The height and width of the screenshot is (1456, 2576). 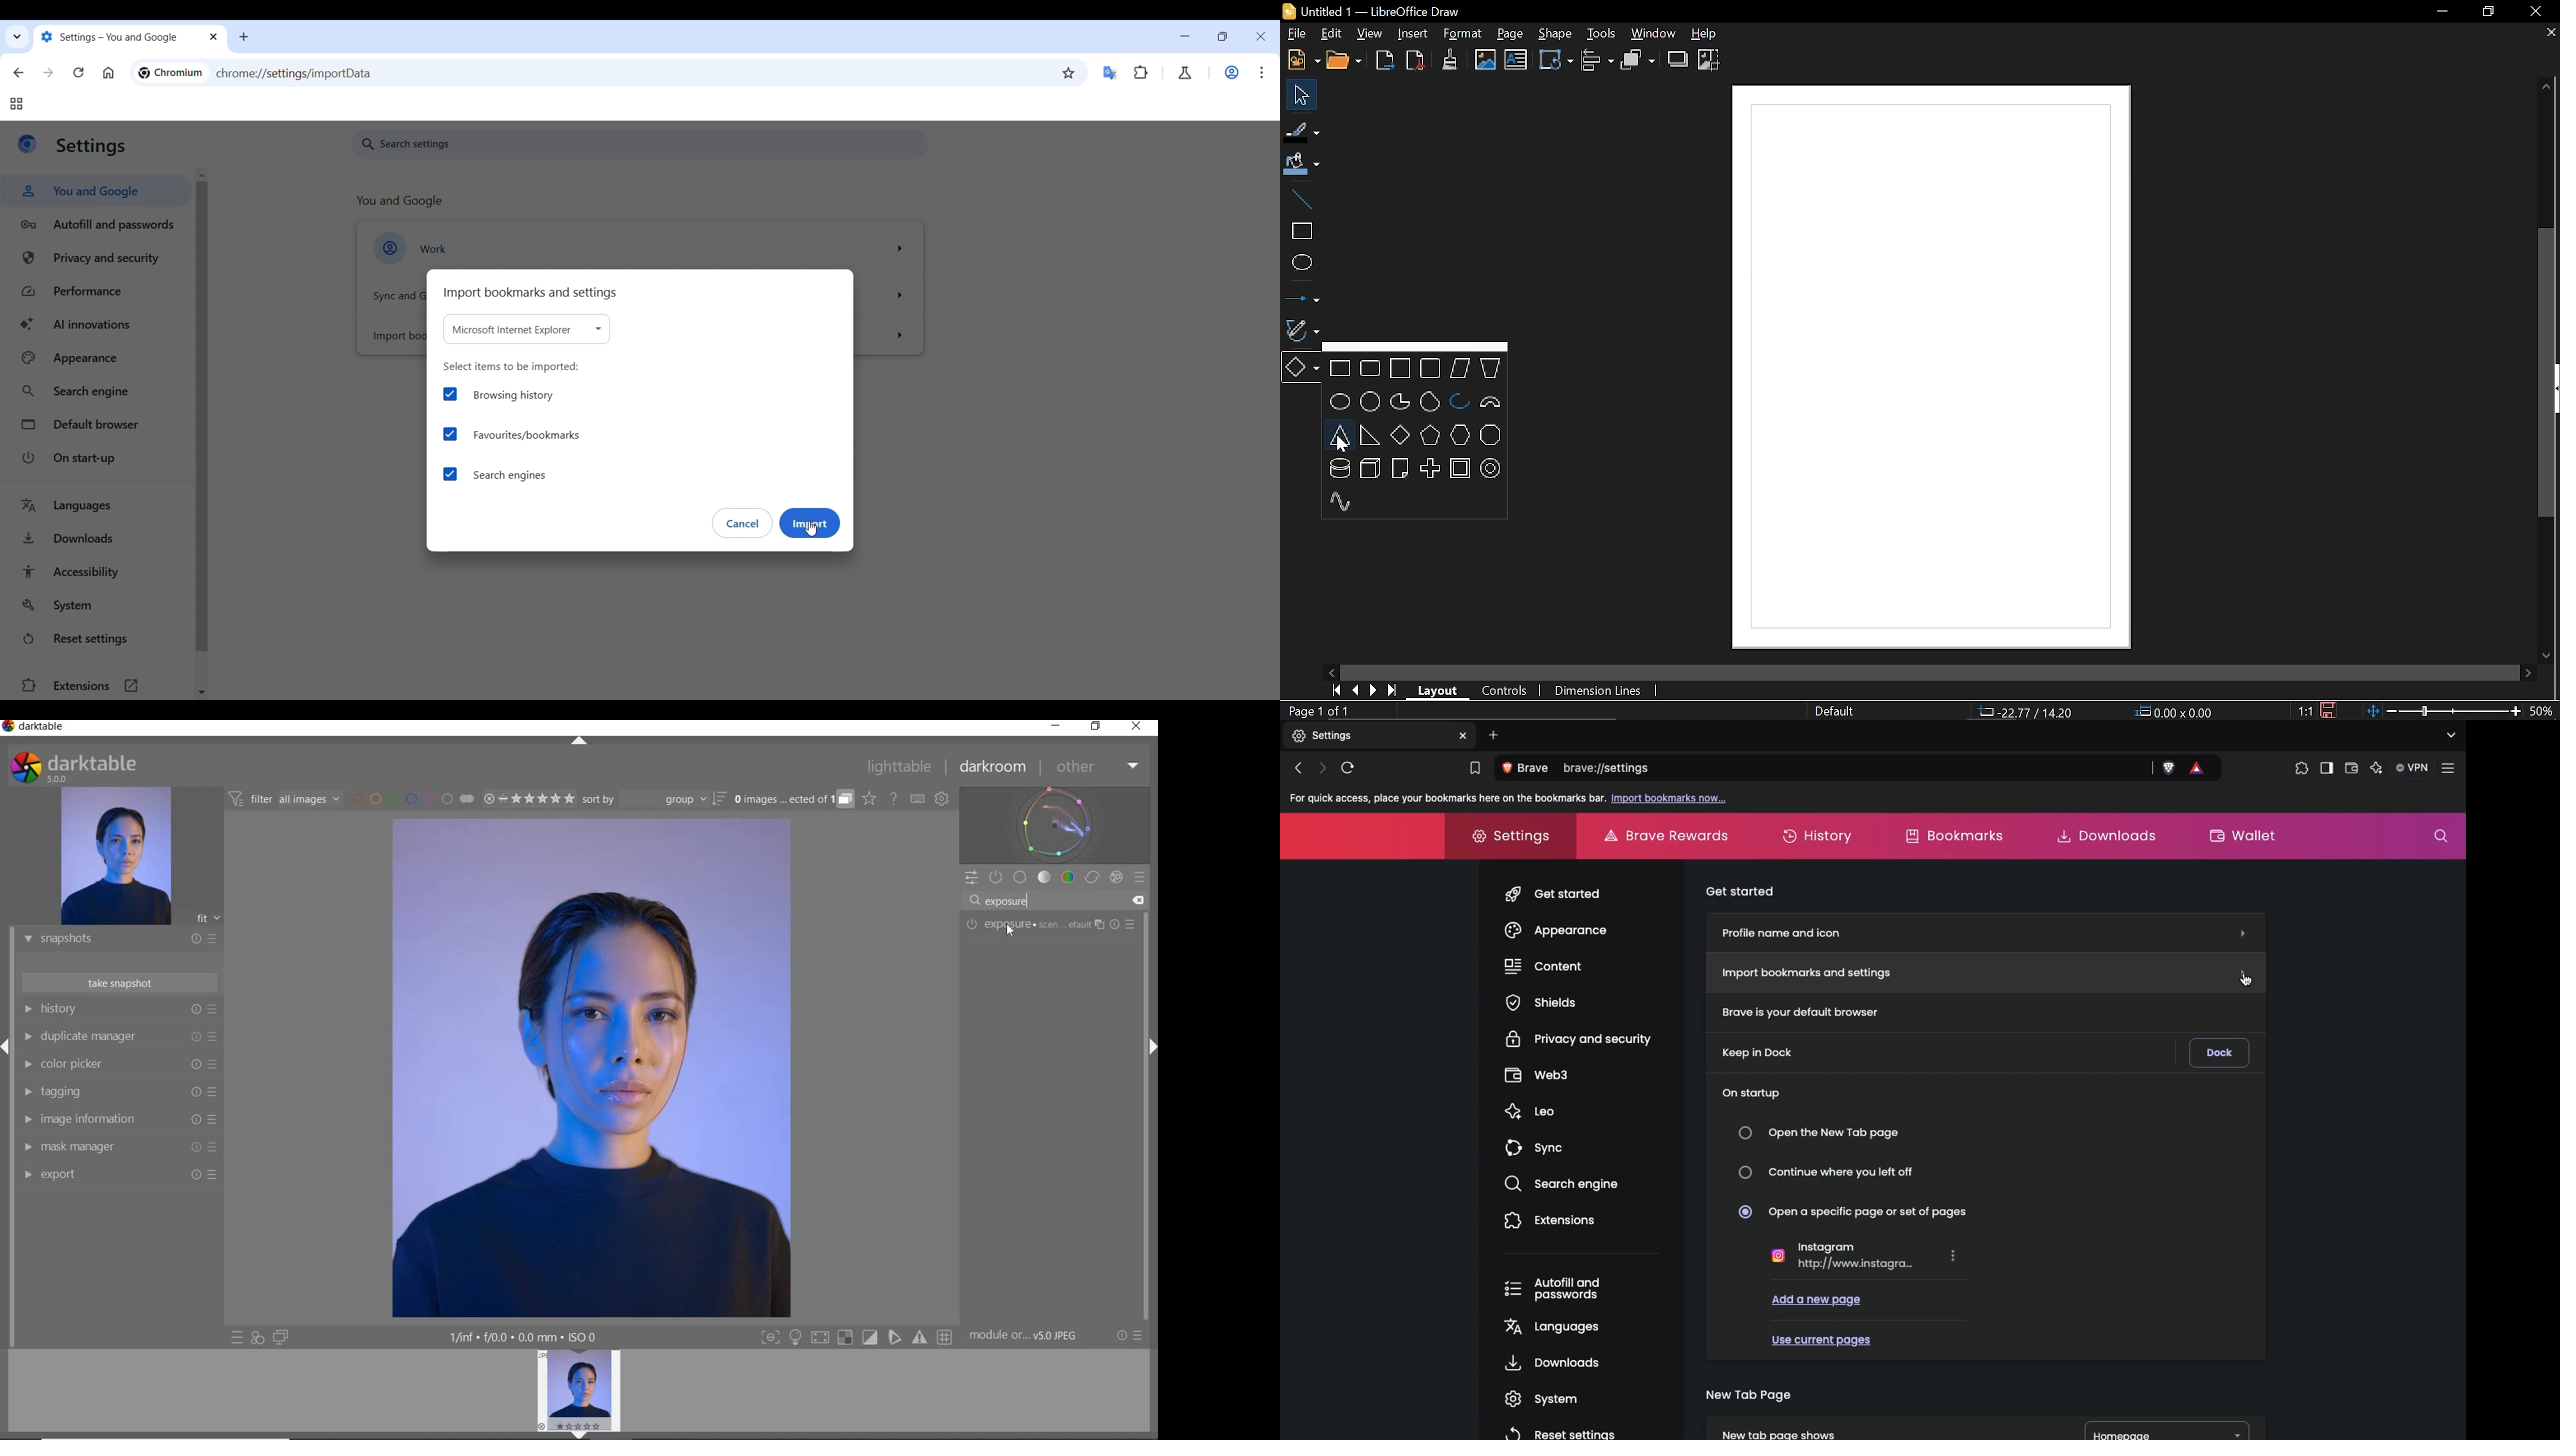 What do you see at coordinates (1069, 877) in the screenshot?
I see `COLOR` at bounding box center [1069, 877].